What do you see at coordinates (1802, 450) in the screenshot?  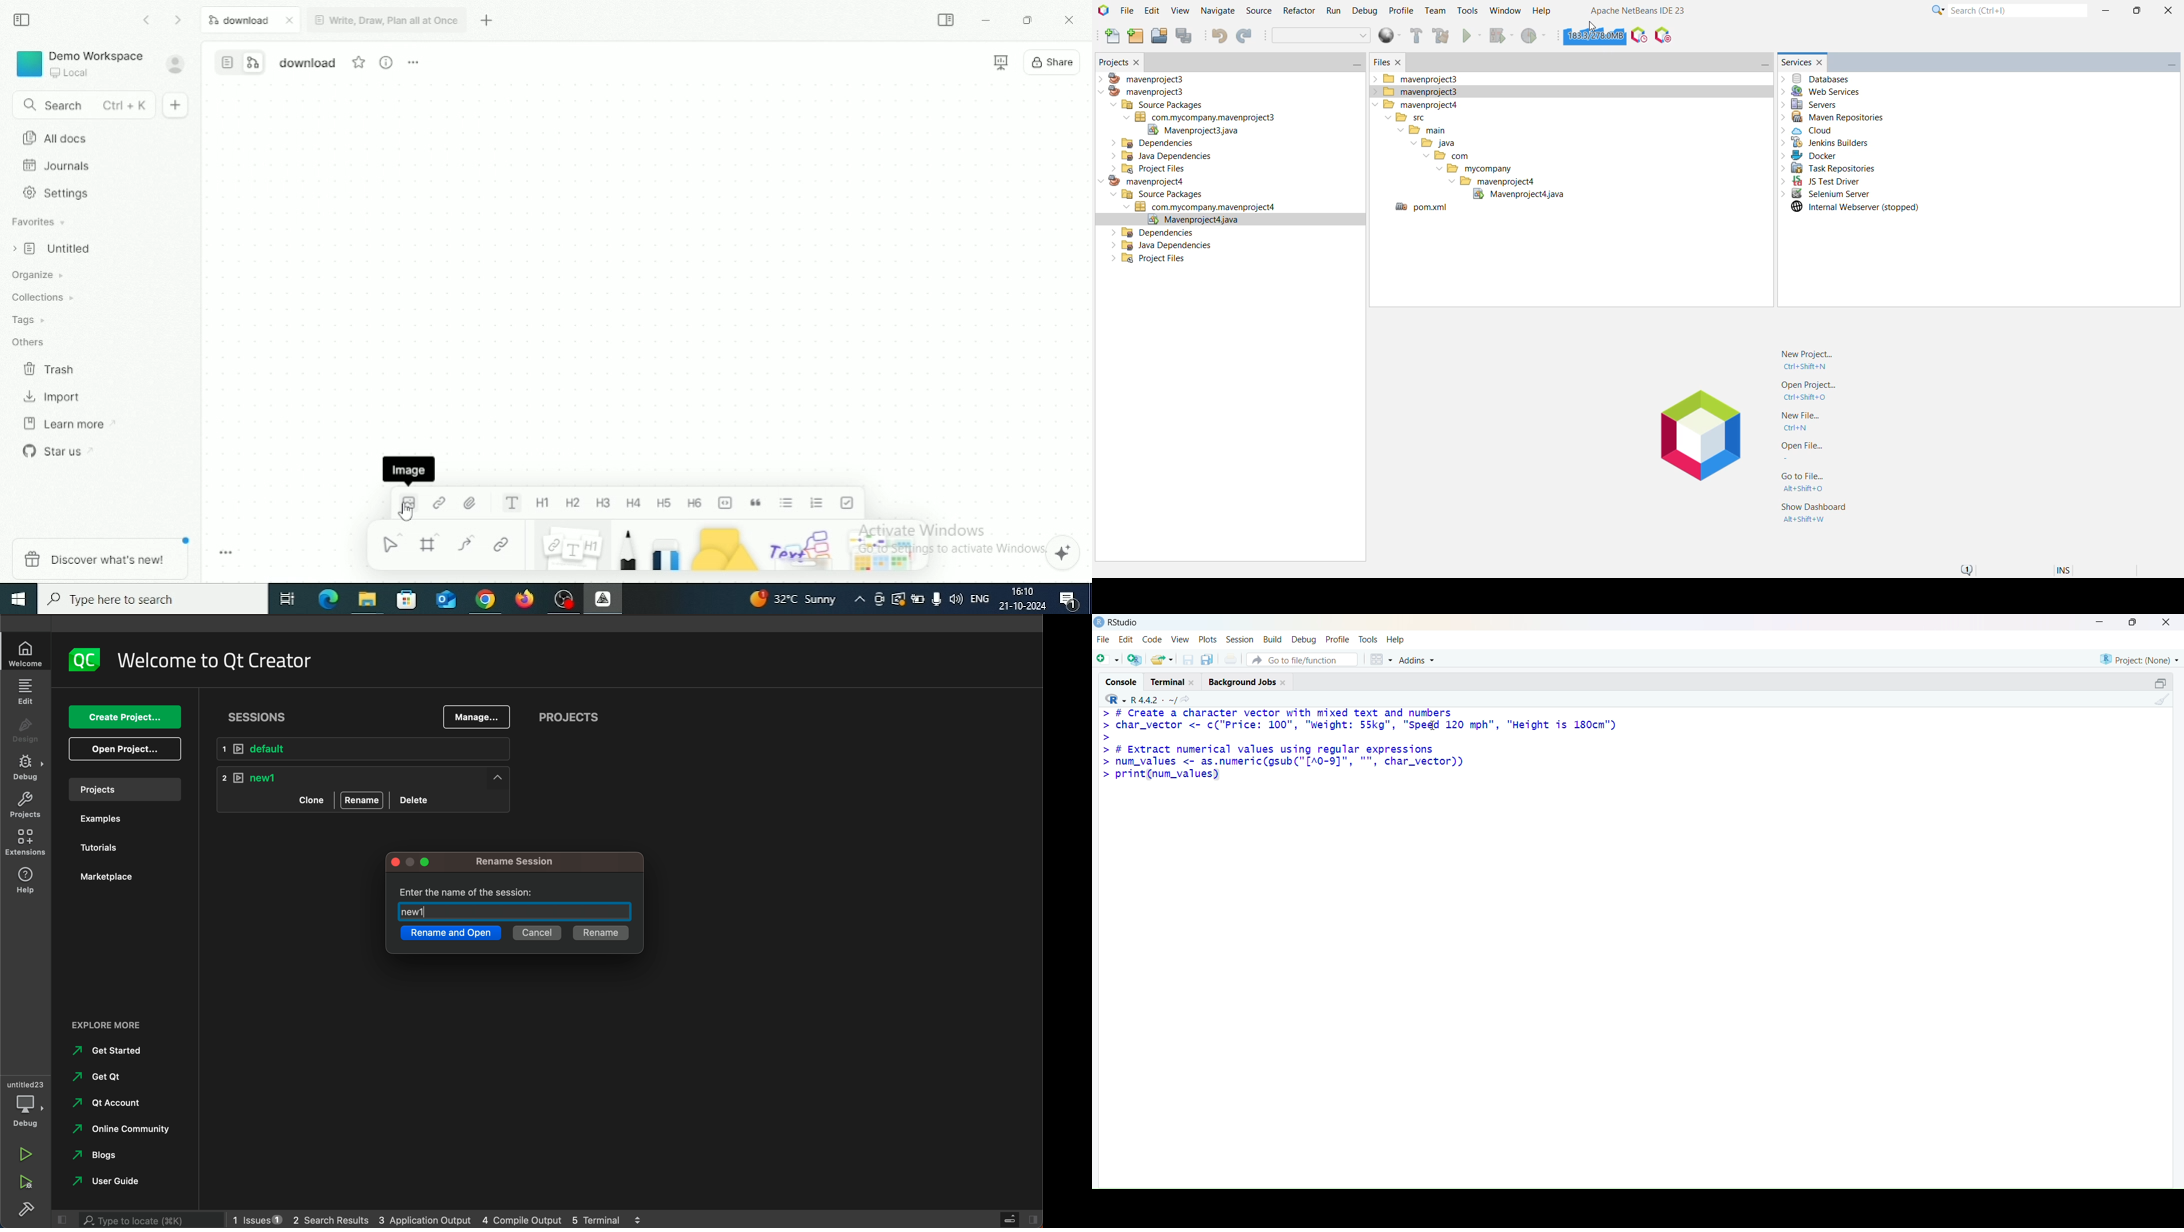 I see `Open File` at bounding box center [1802, 450].